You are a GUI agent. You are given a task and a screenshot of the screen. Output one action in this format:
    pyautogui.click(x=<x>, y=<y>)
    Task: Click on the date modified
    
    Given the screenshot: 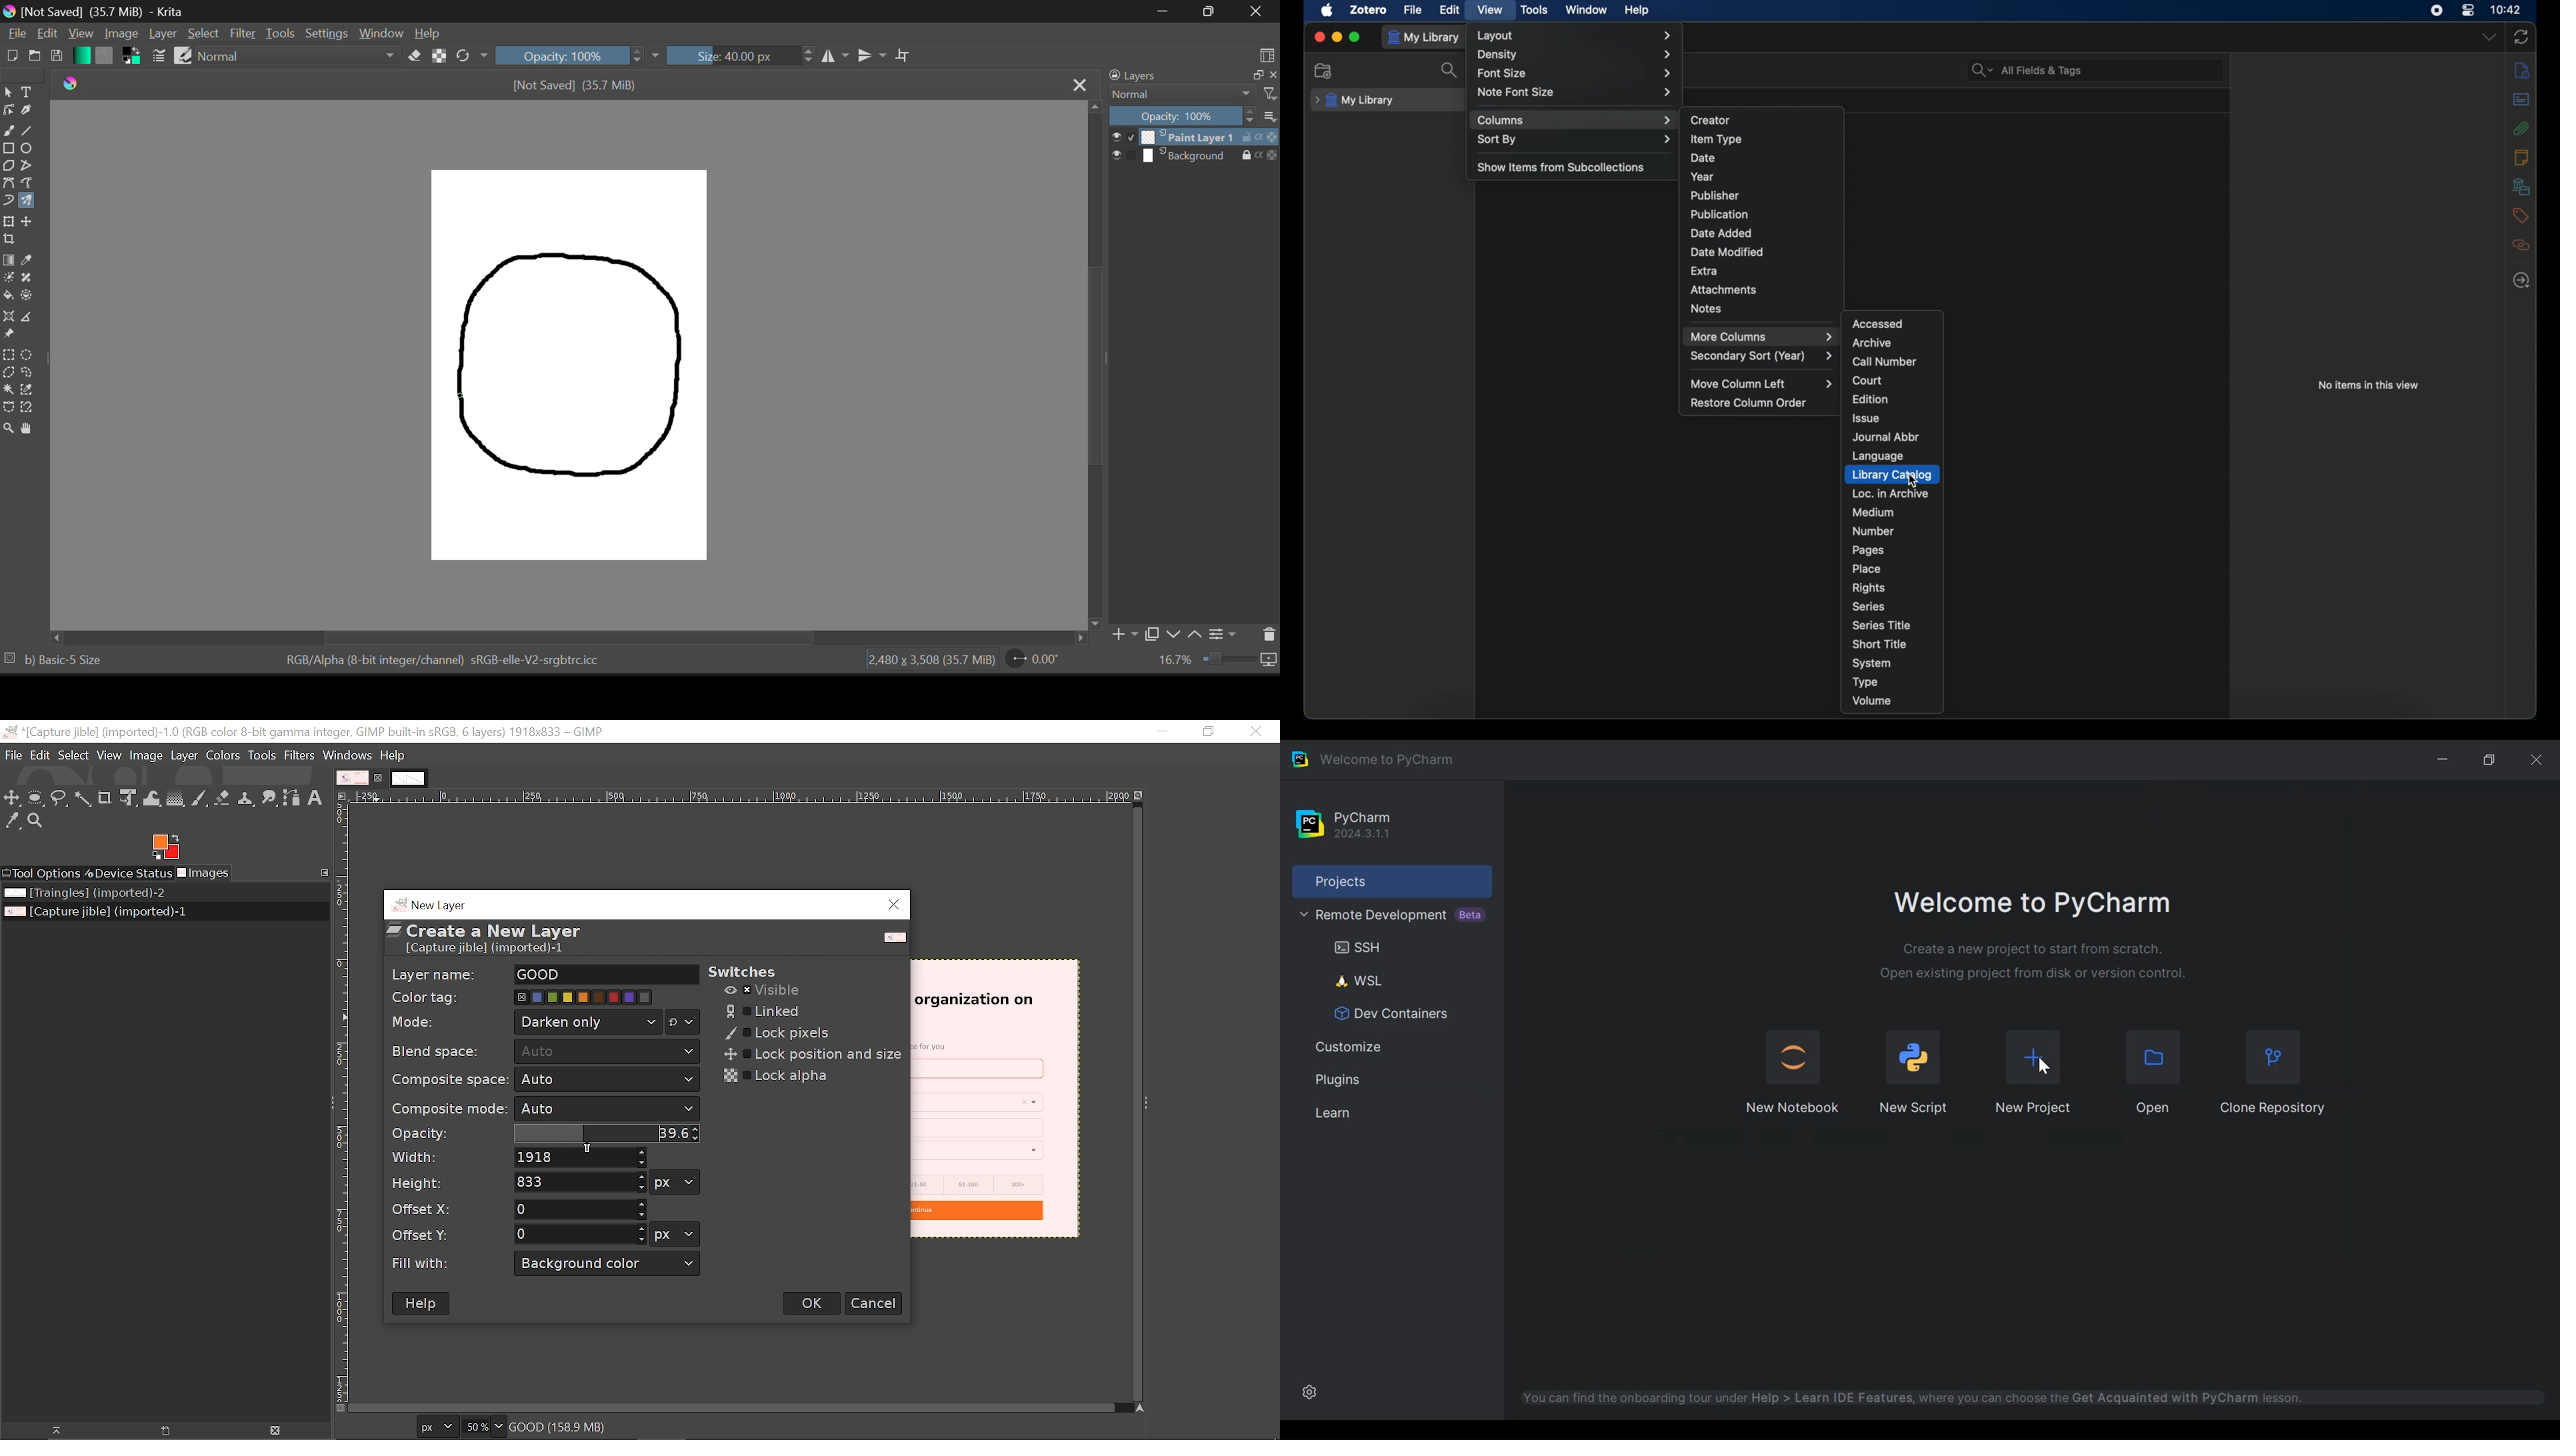 What is the action you would take?
    pyautogui.click(x=1728, y=251)
    